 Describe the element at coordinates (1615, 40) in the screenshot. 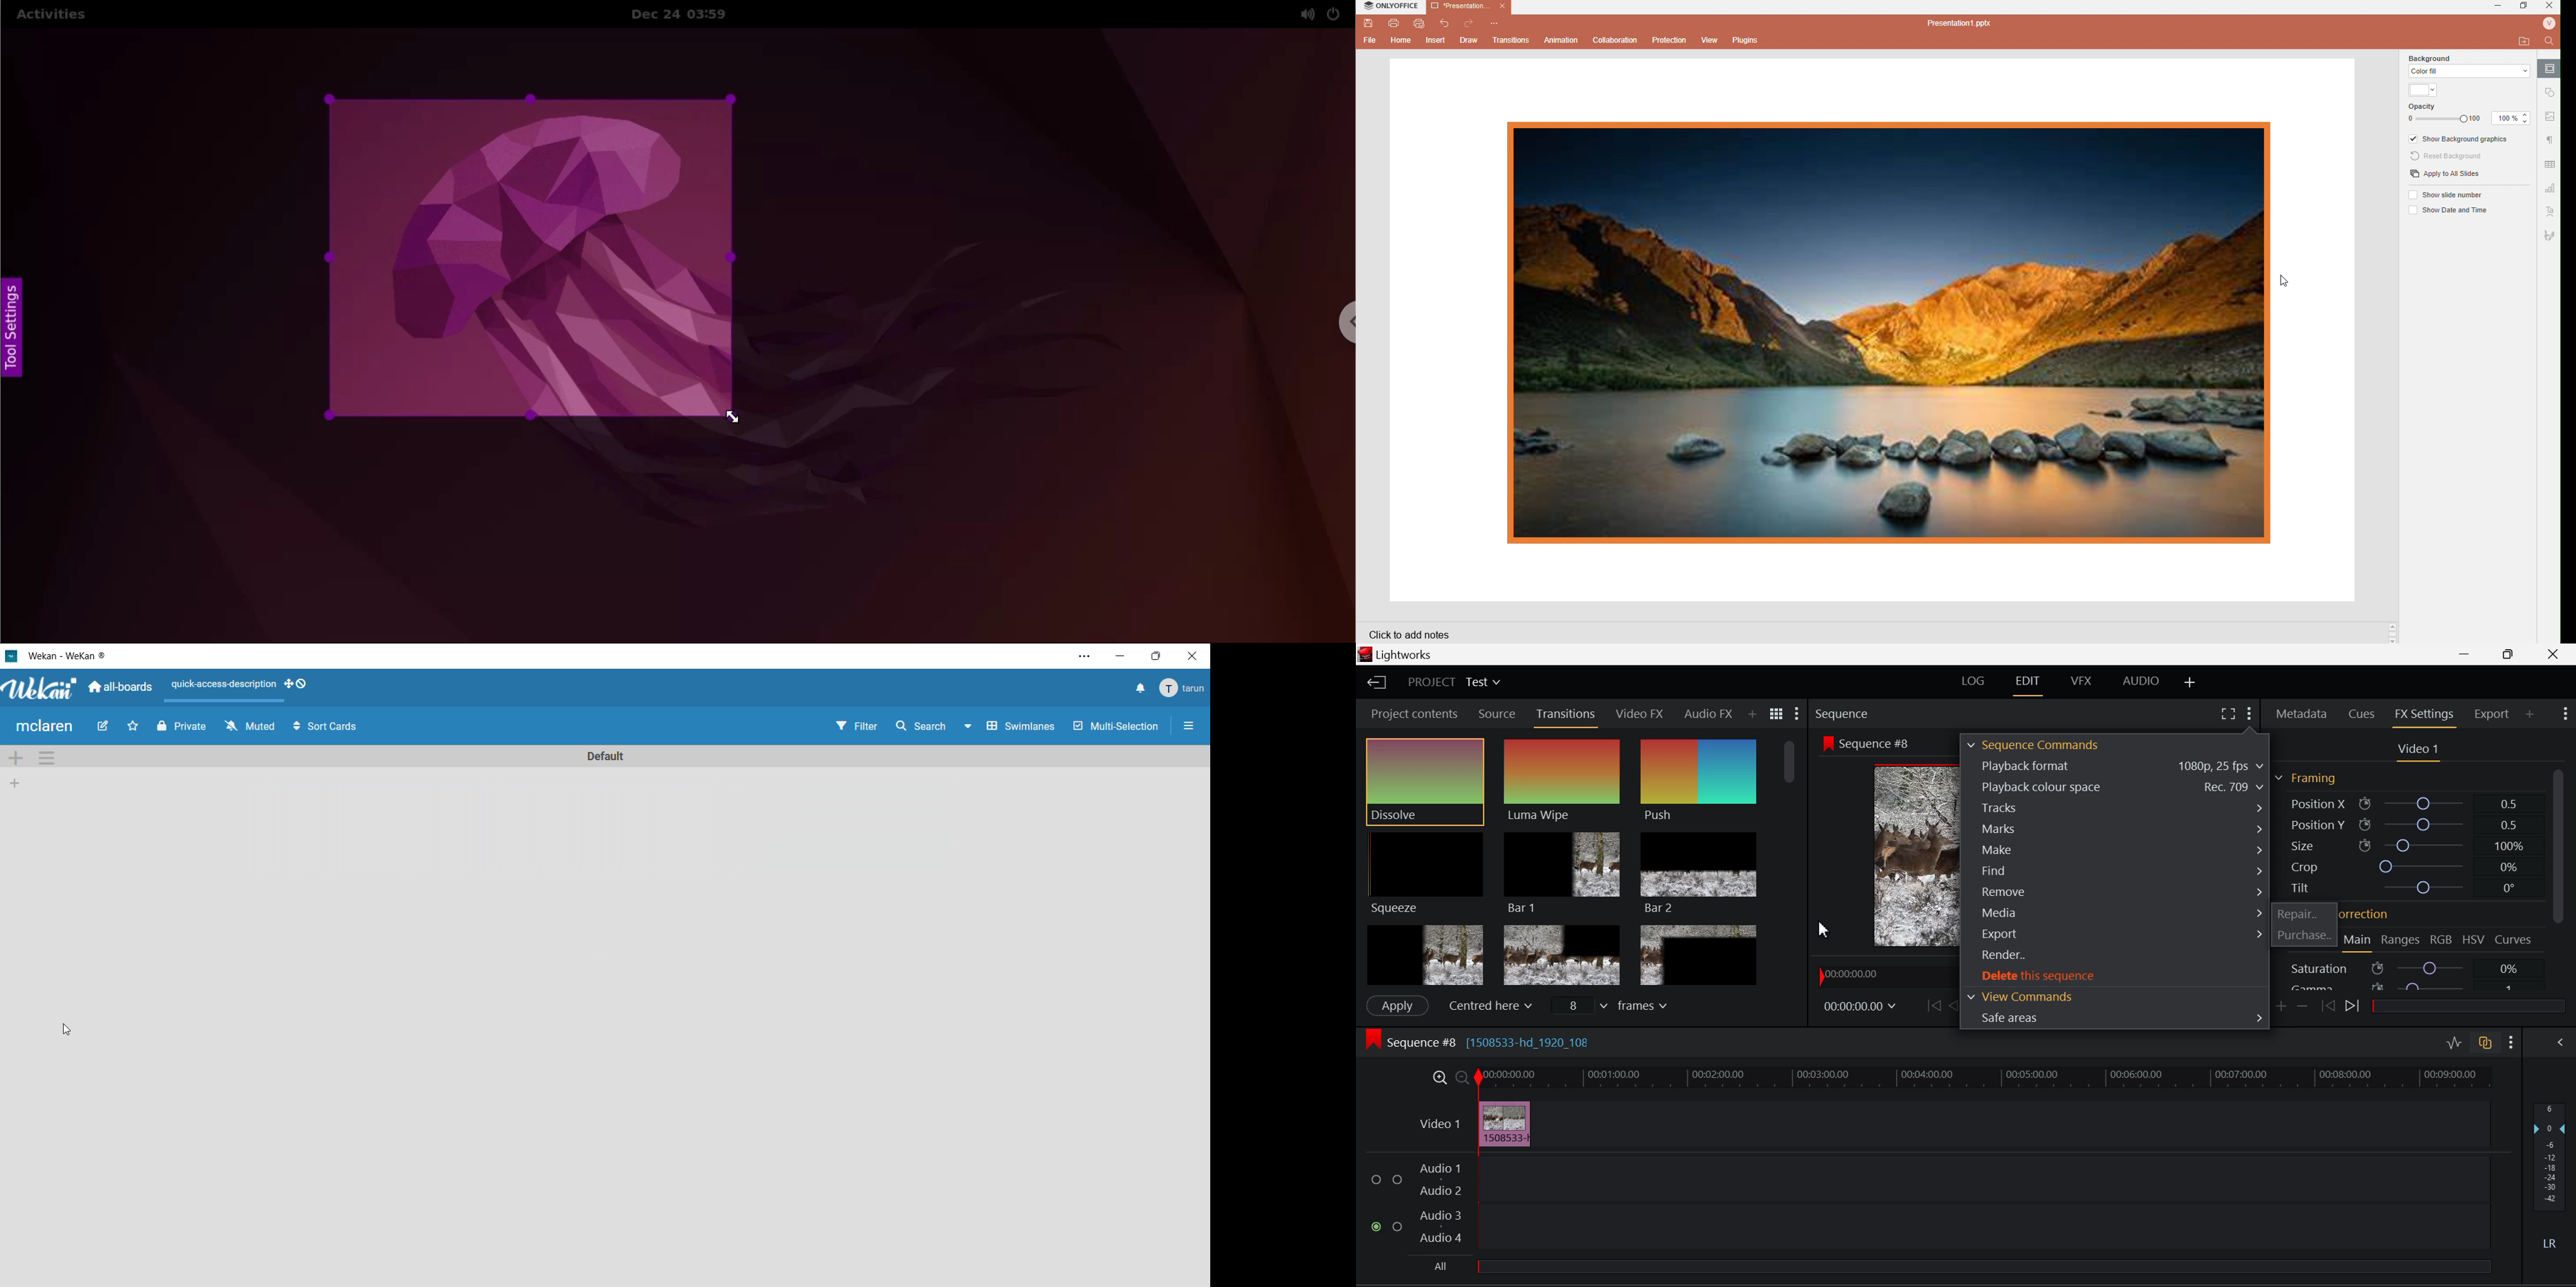

I see `Collaboration` at that location.